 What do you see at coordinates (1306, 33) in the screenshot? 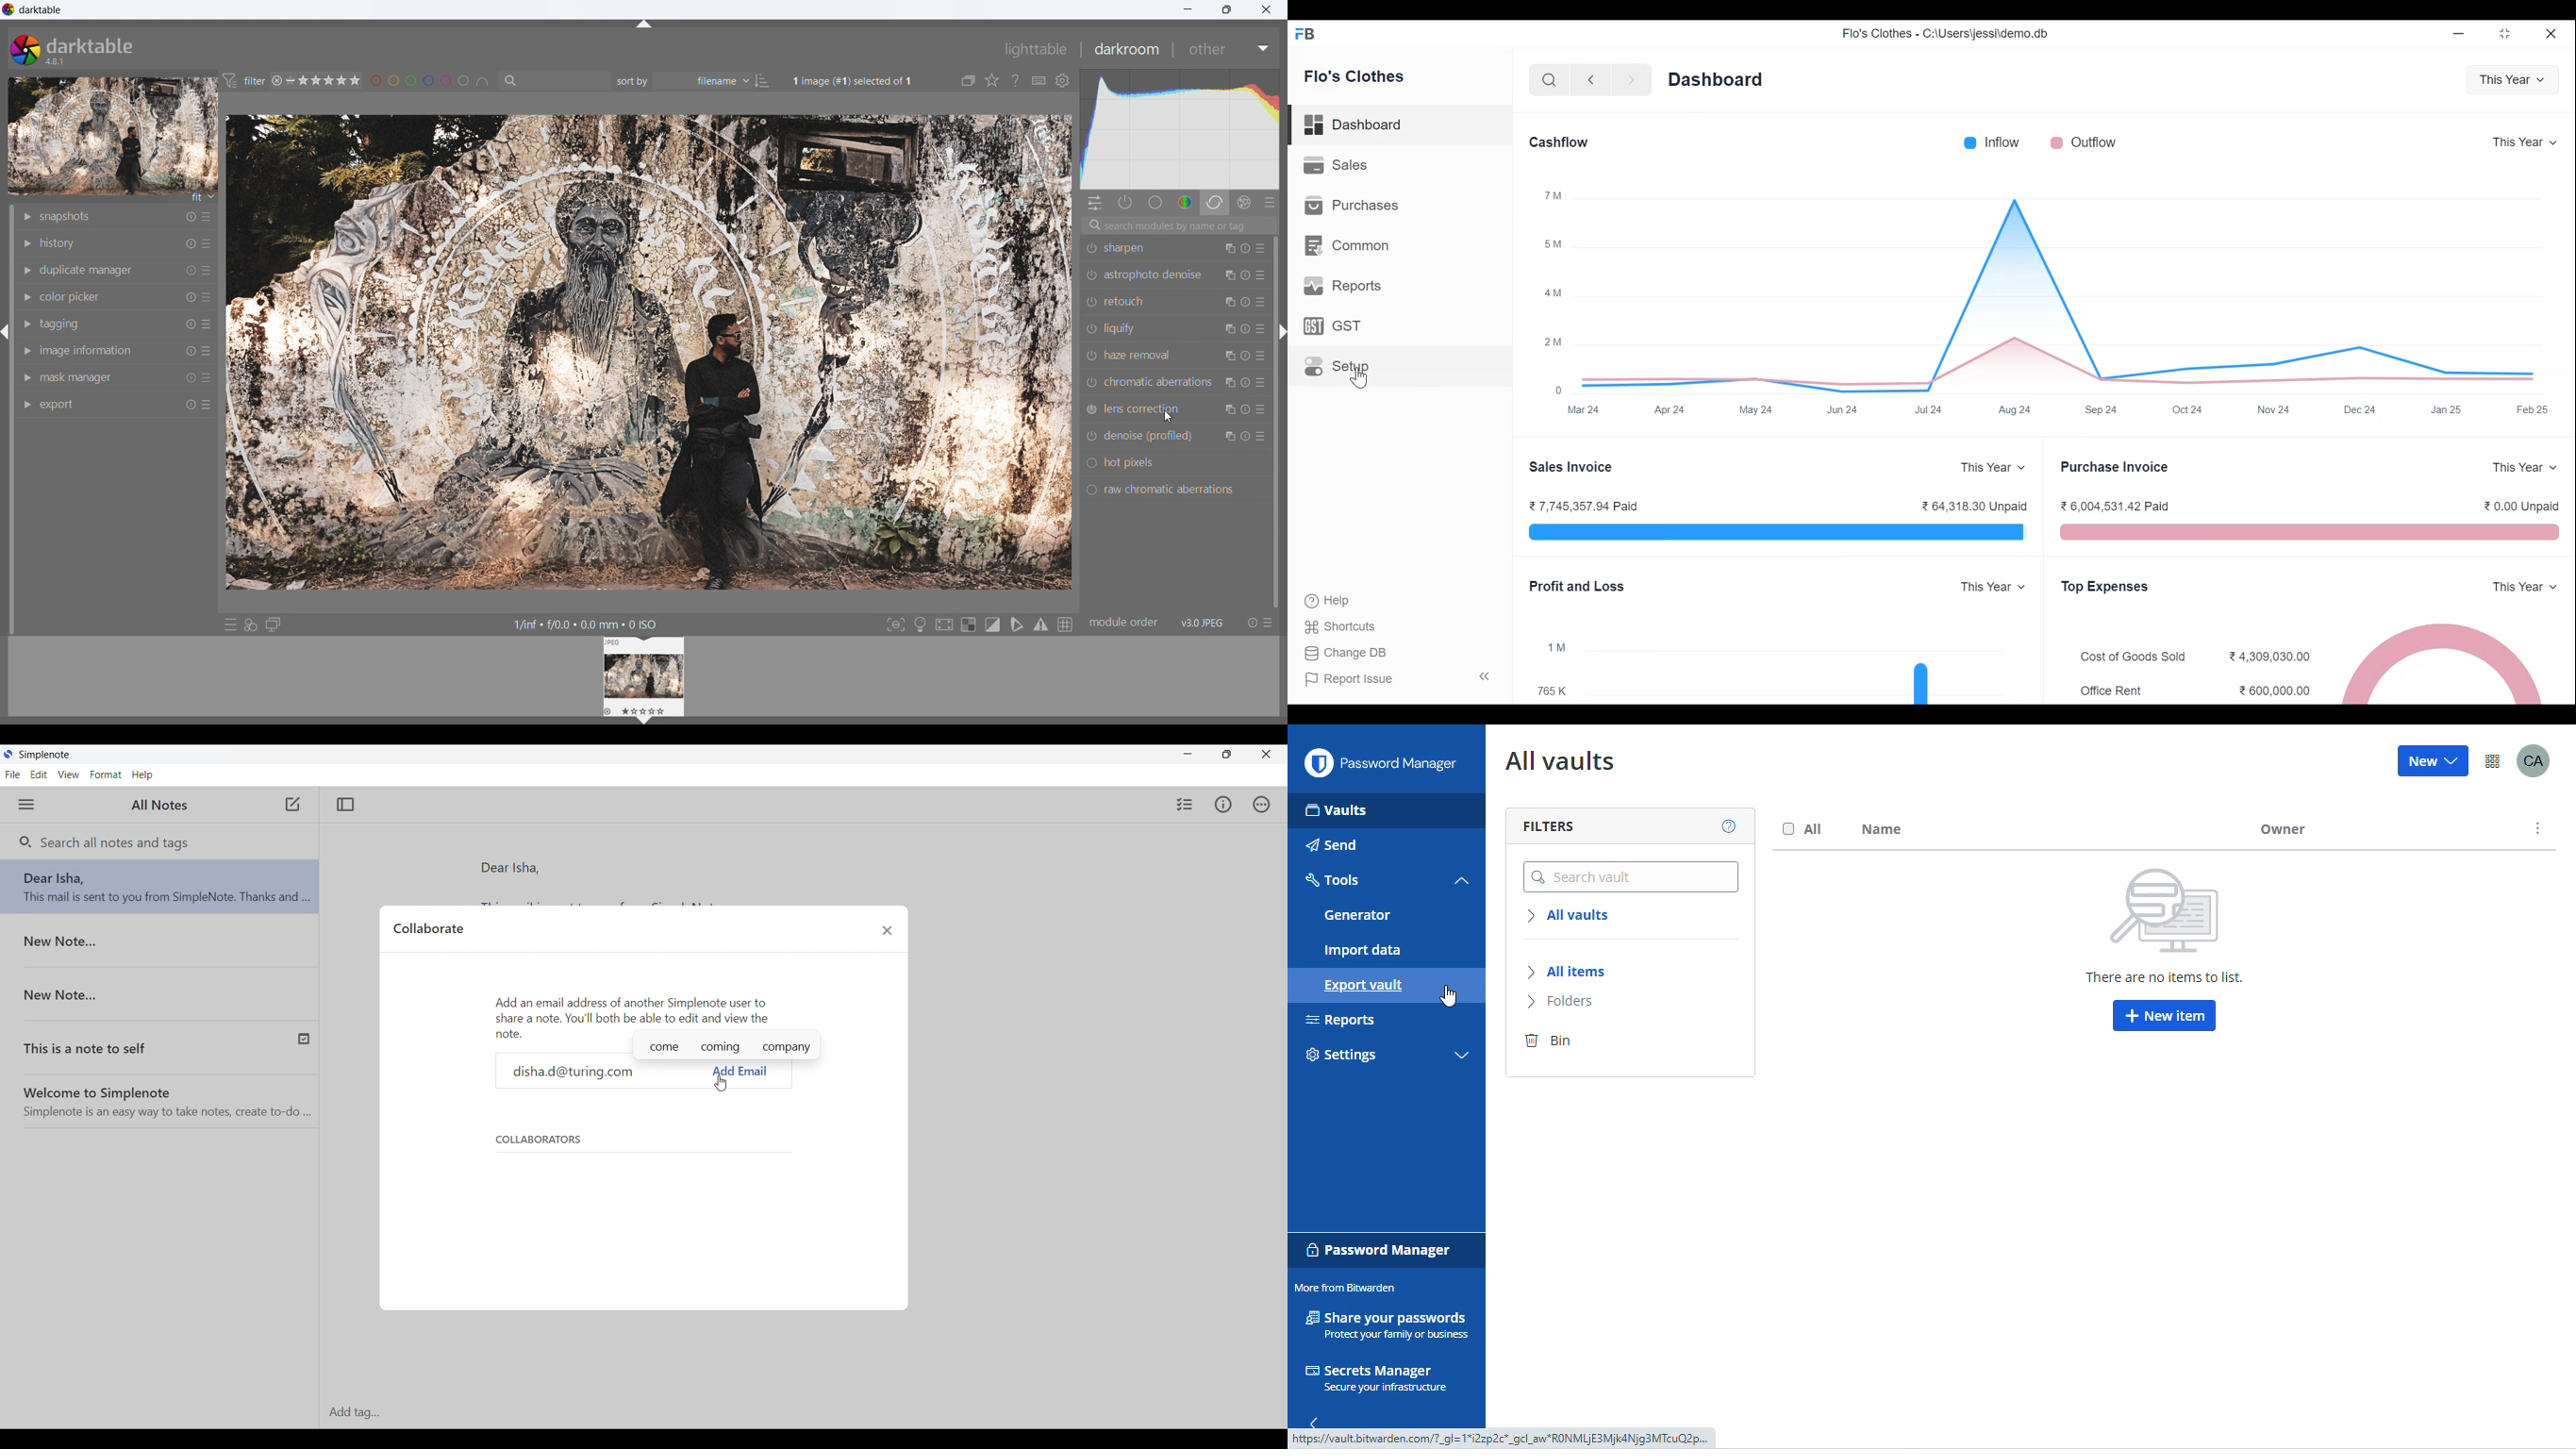
I see `FB` at bounding box center [1306, 33].